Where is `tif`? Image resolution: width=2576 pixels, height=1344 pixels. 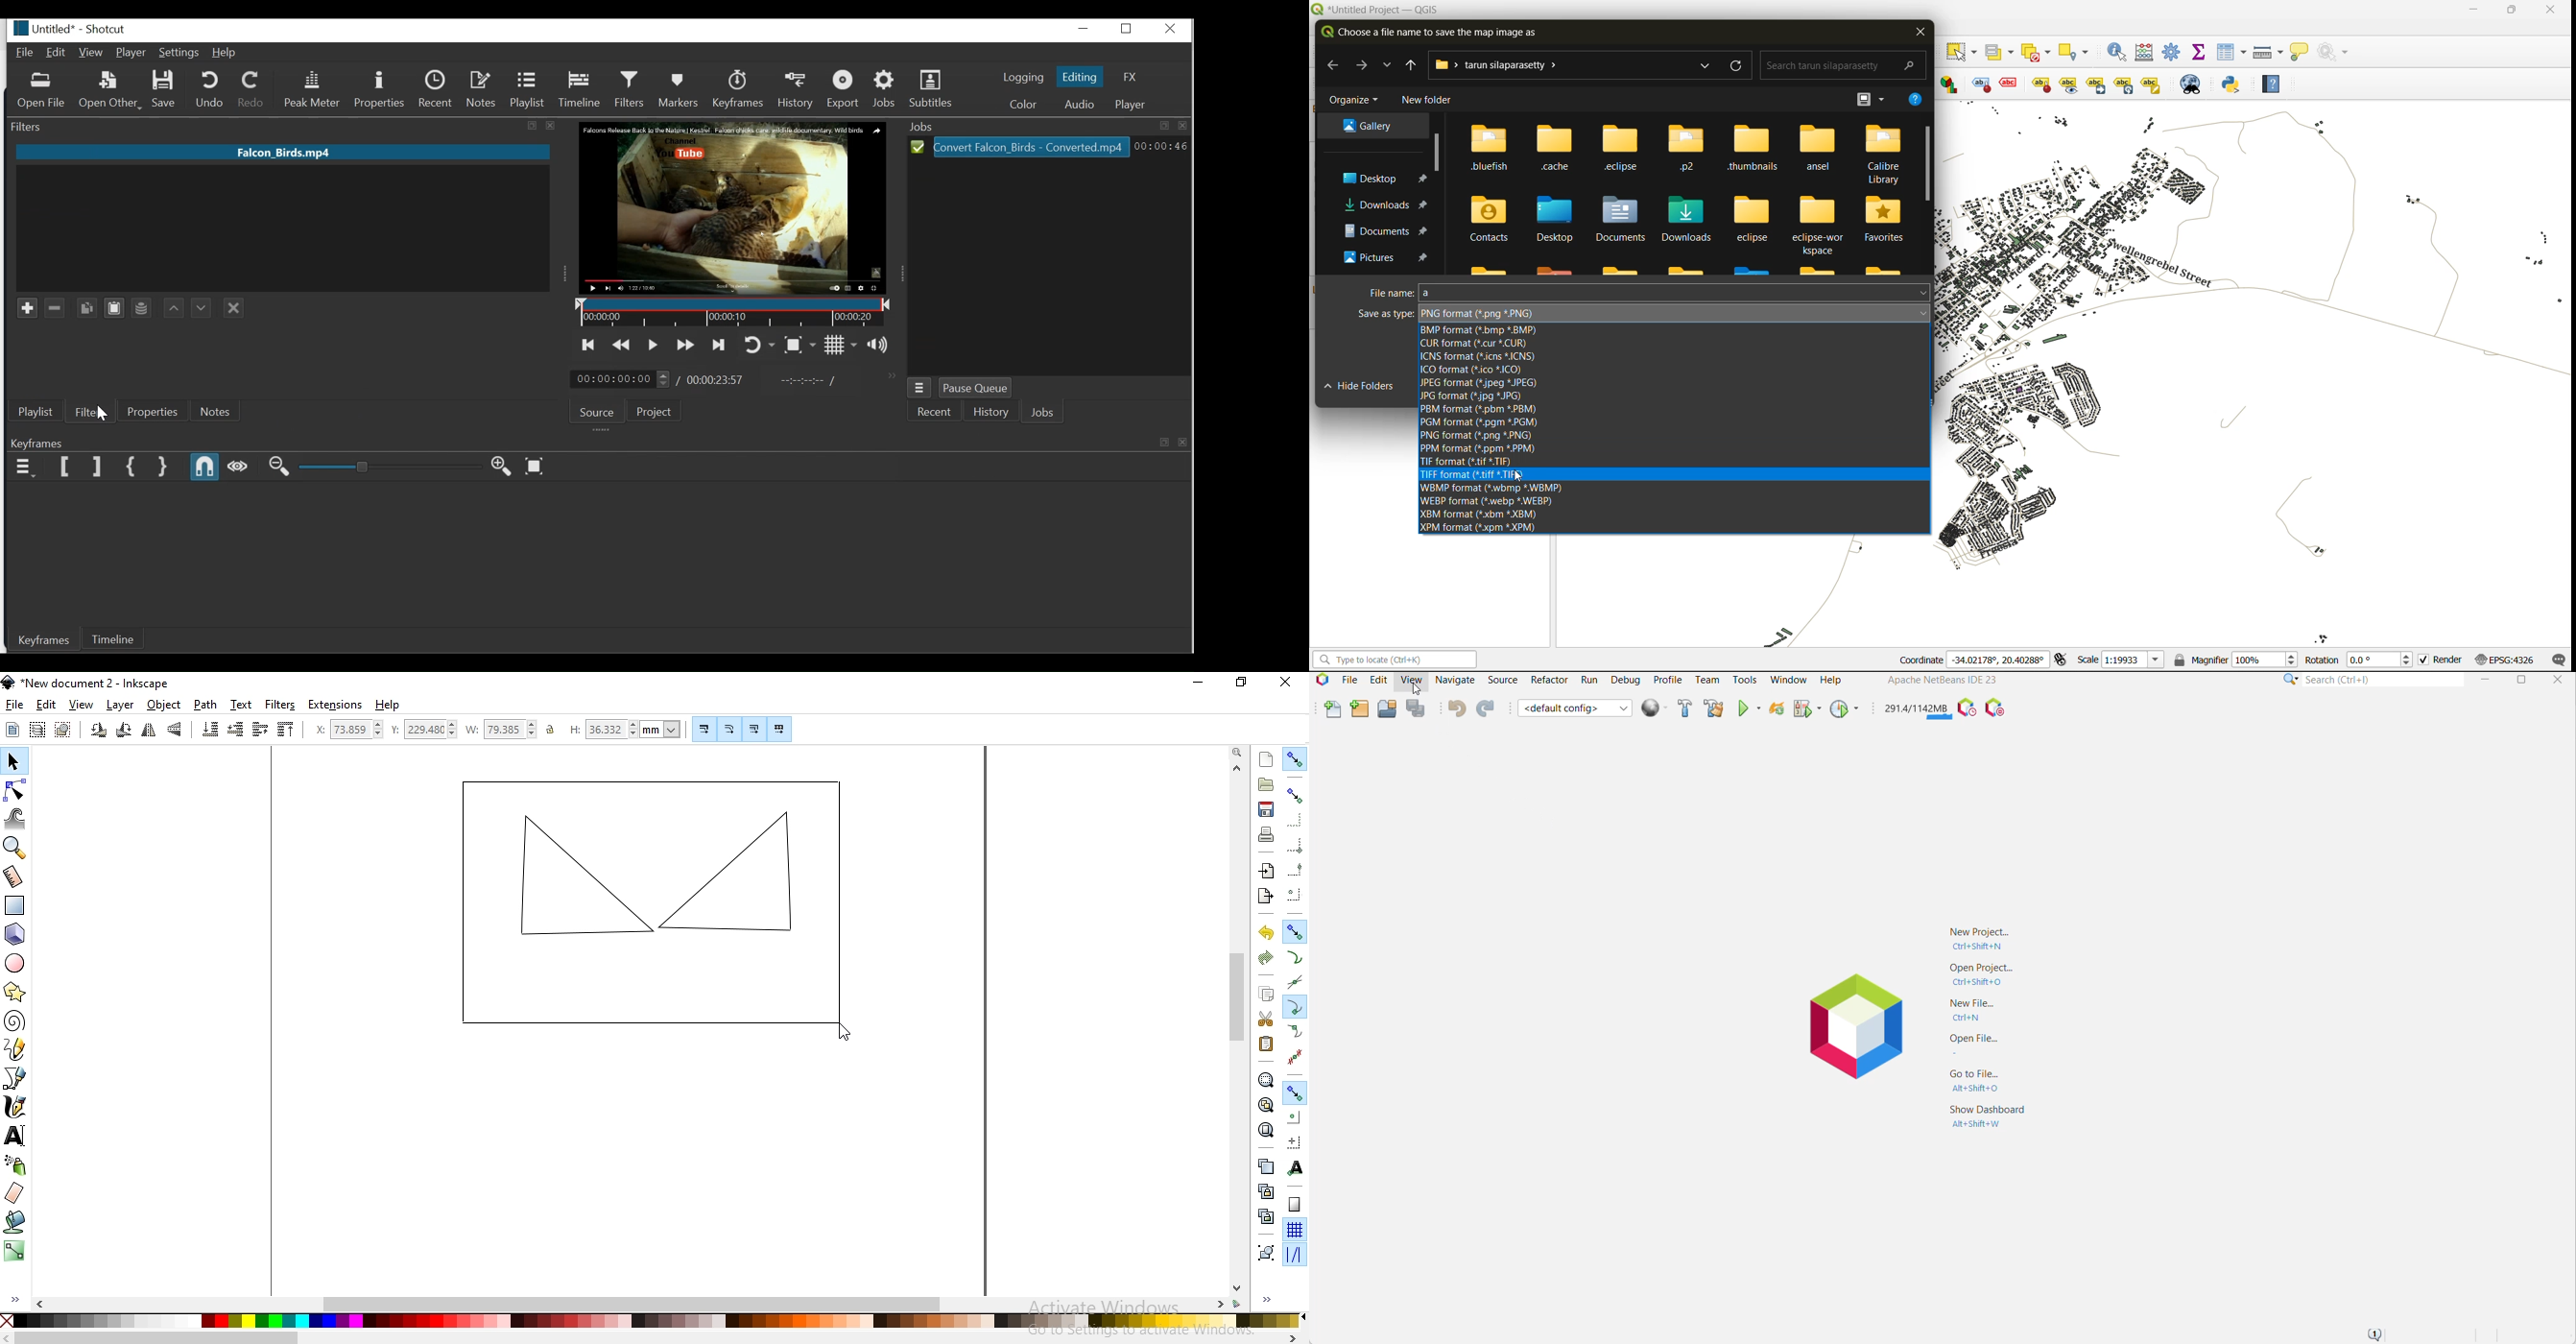 tif is located at coordinates (1470, 462).